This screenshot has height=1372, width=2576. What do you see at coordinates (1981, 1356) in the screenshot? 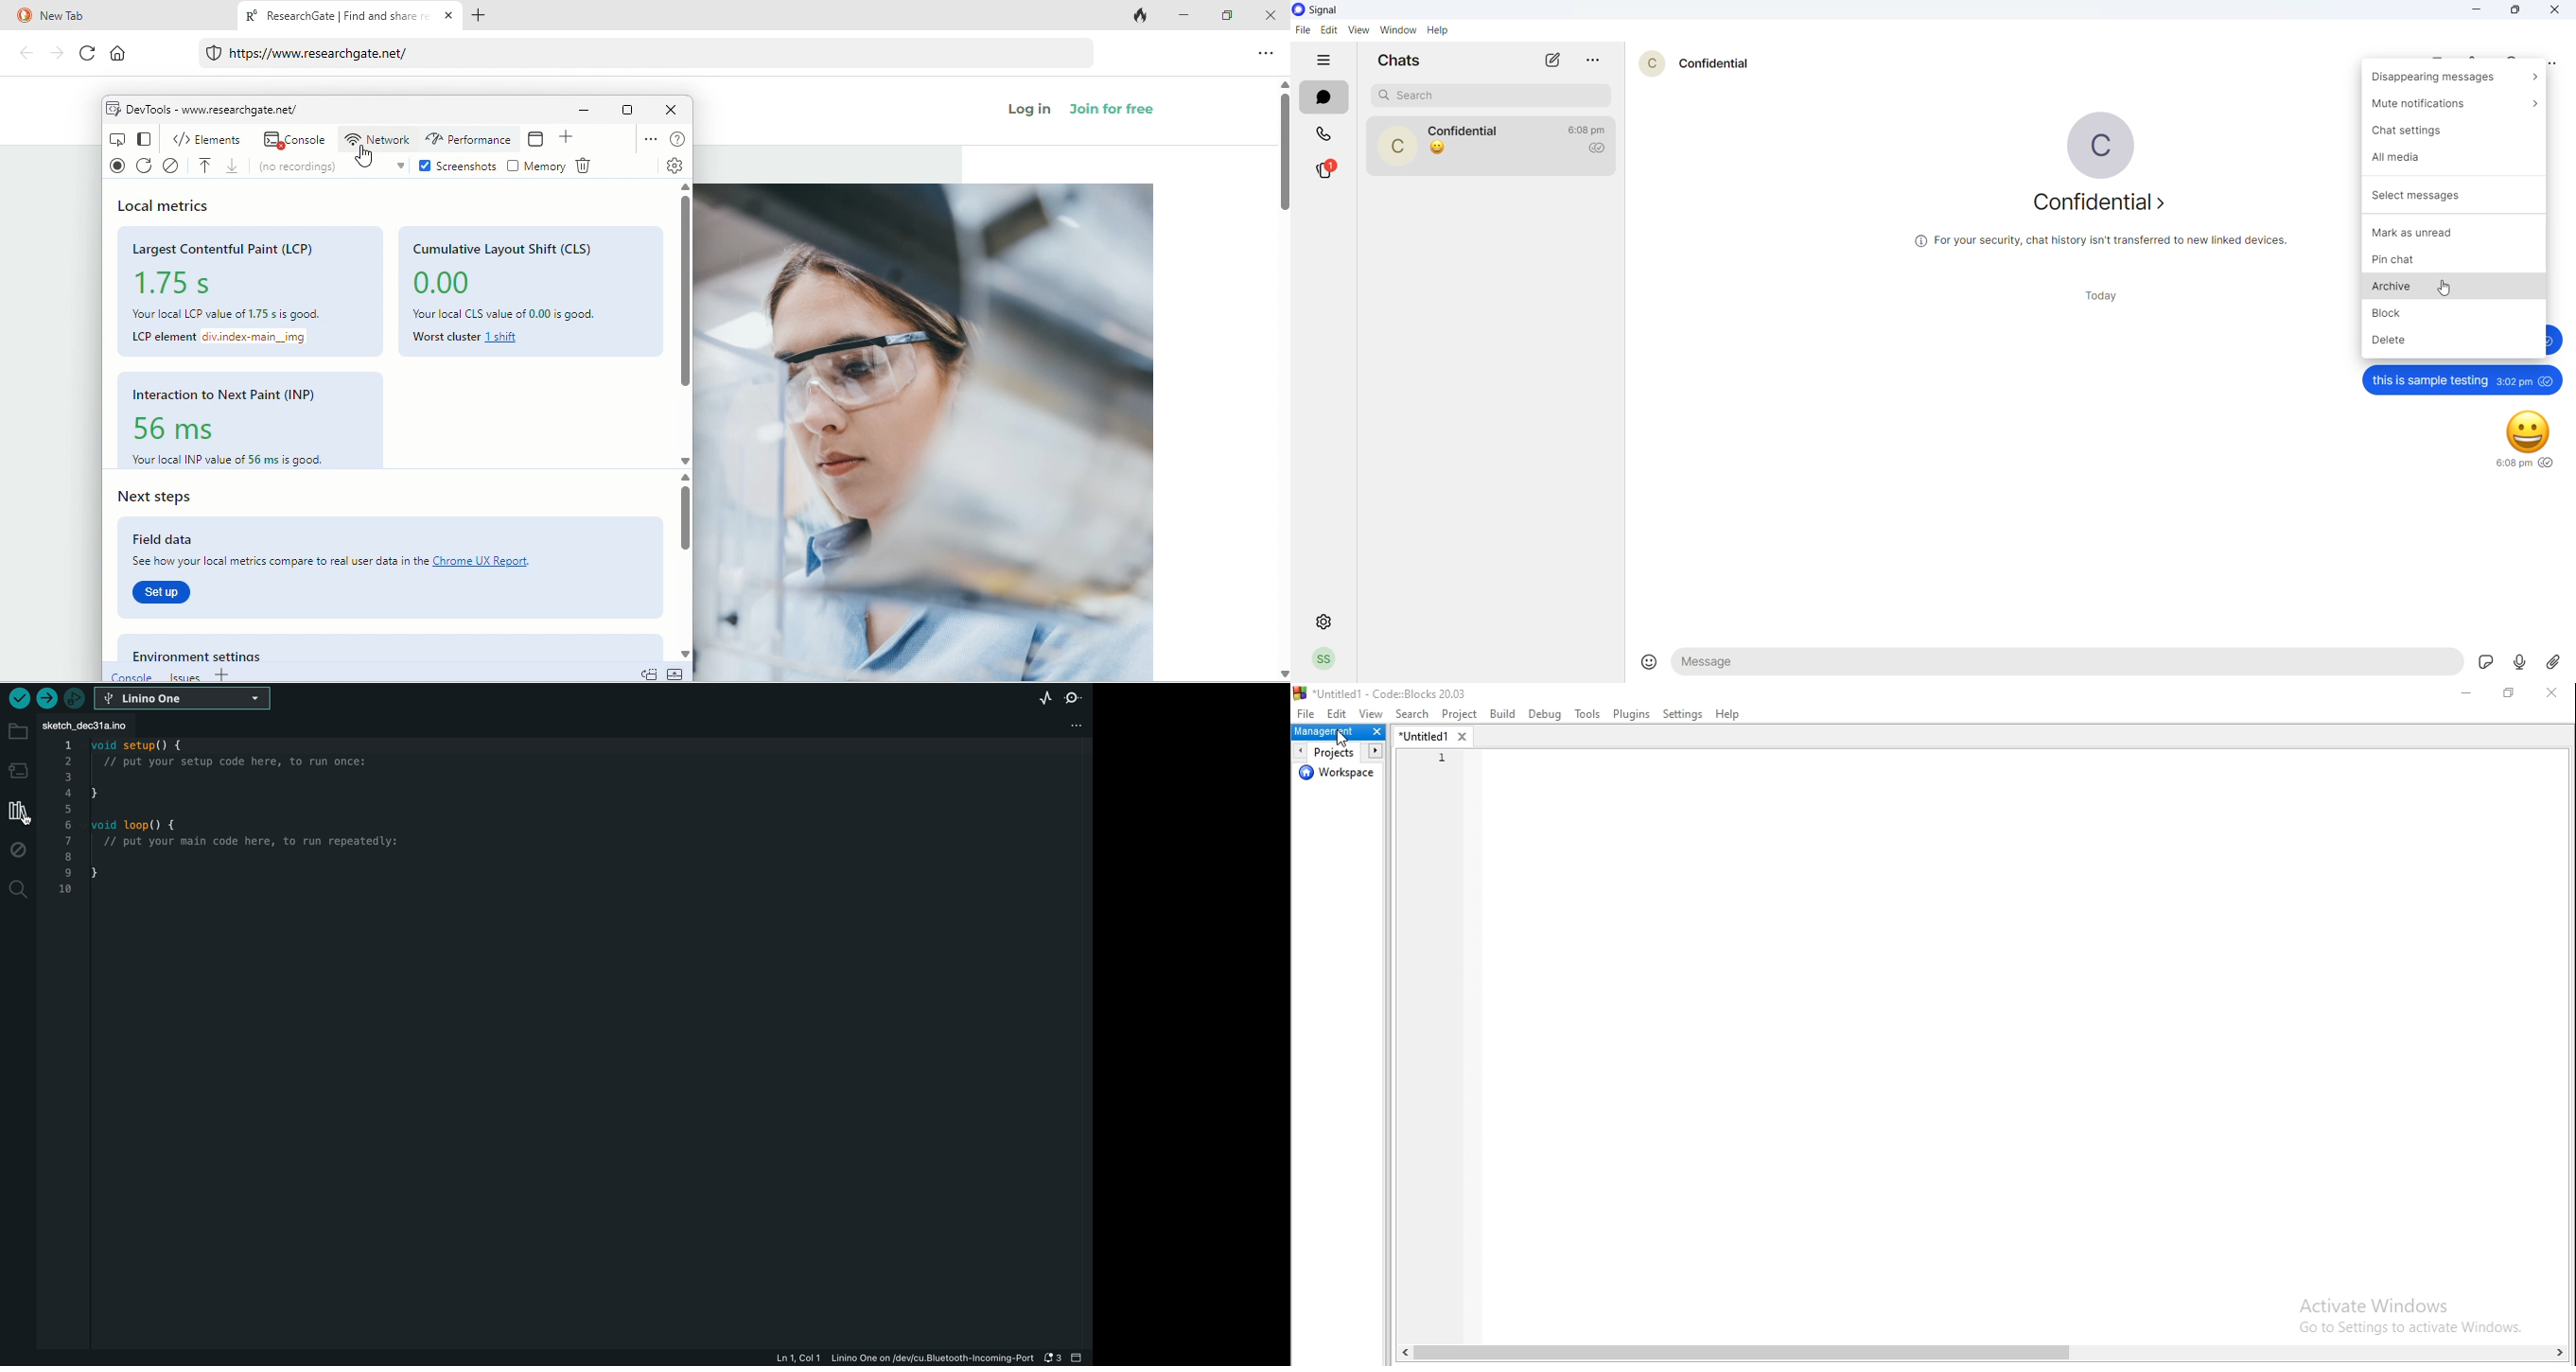
I see `scroll bar` at bounding box center [1981, 1356].